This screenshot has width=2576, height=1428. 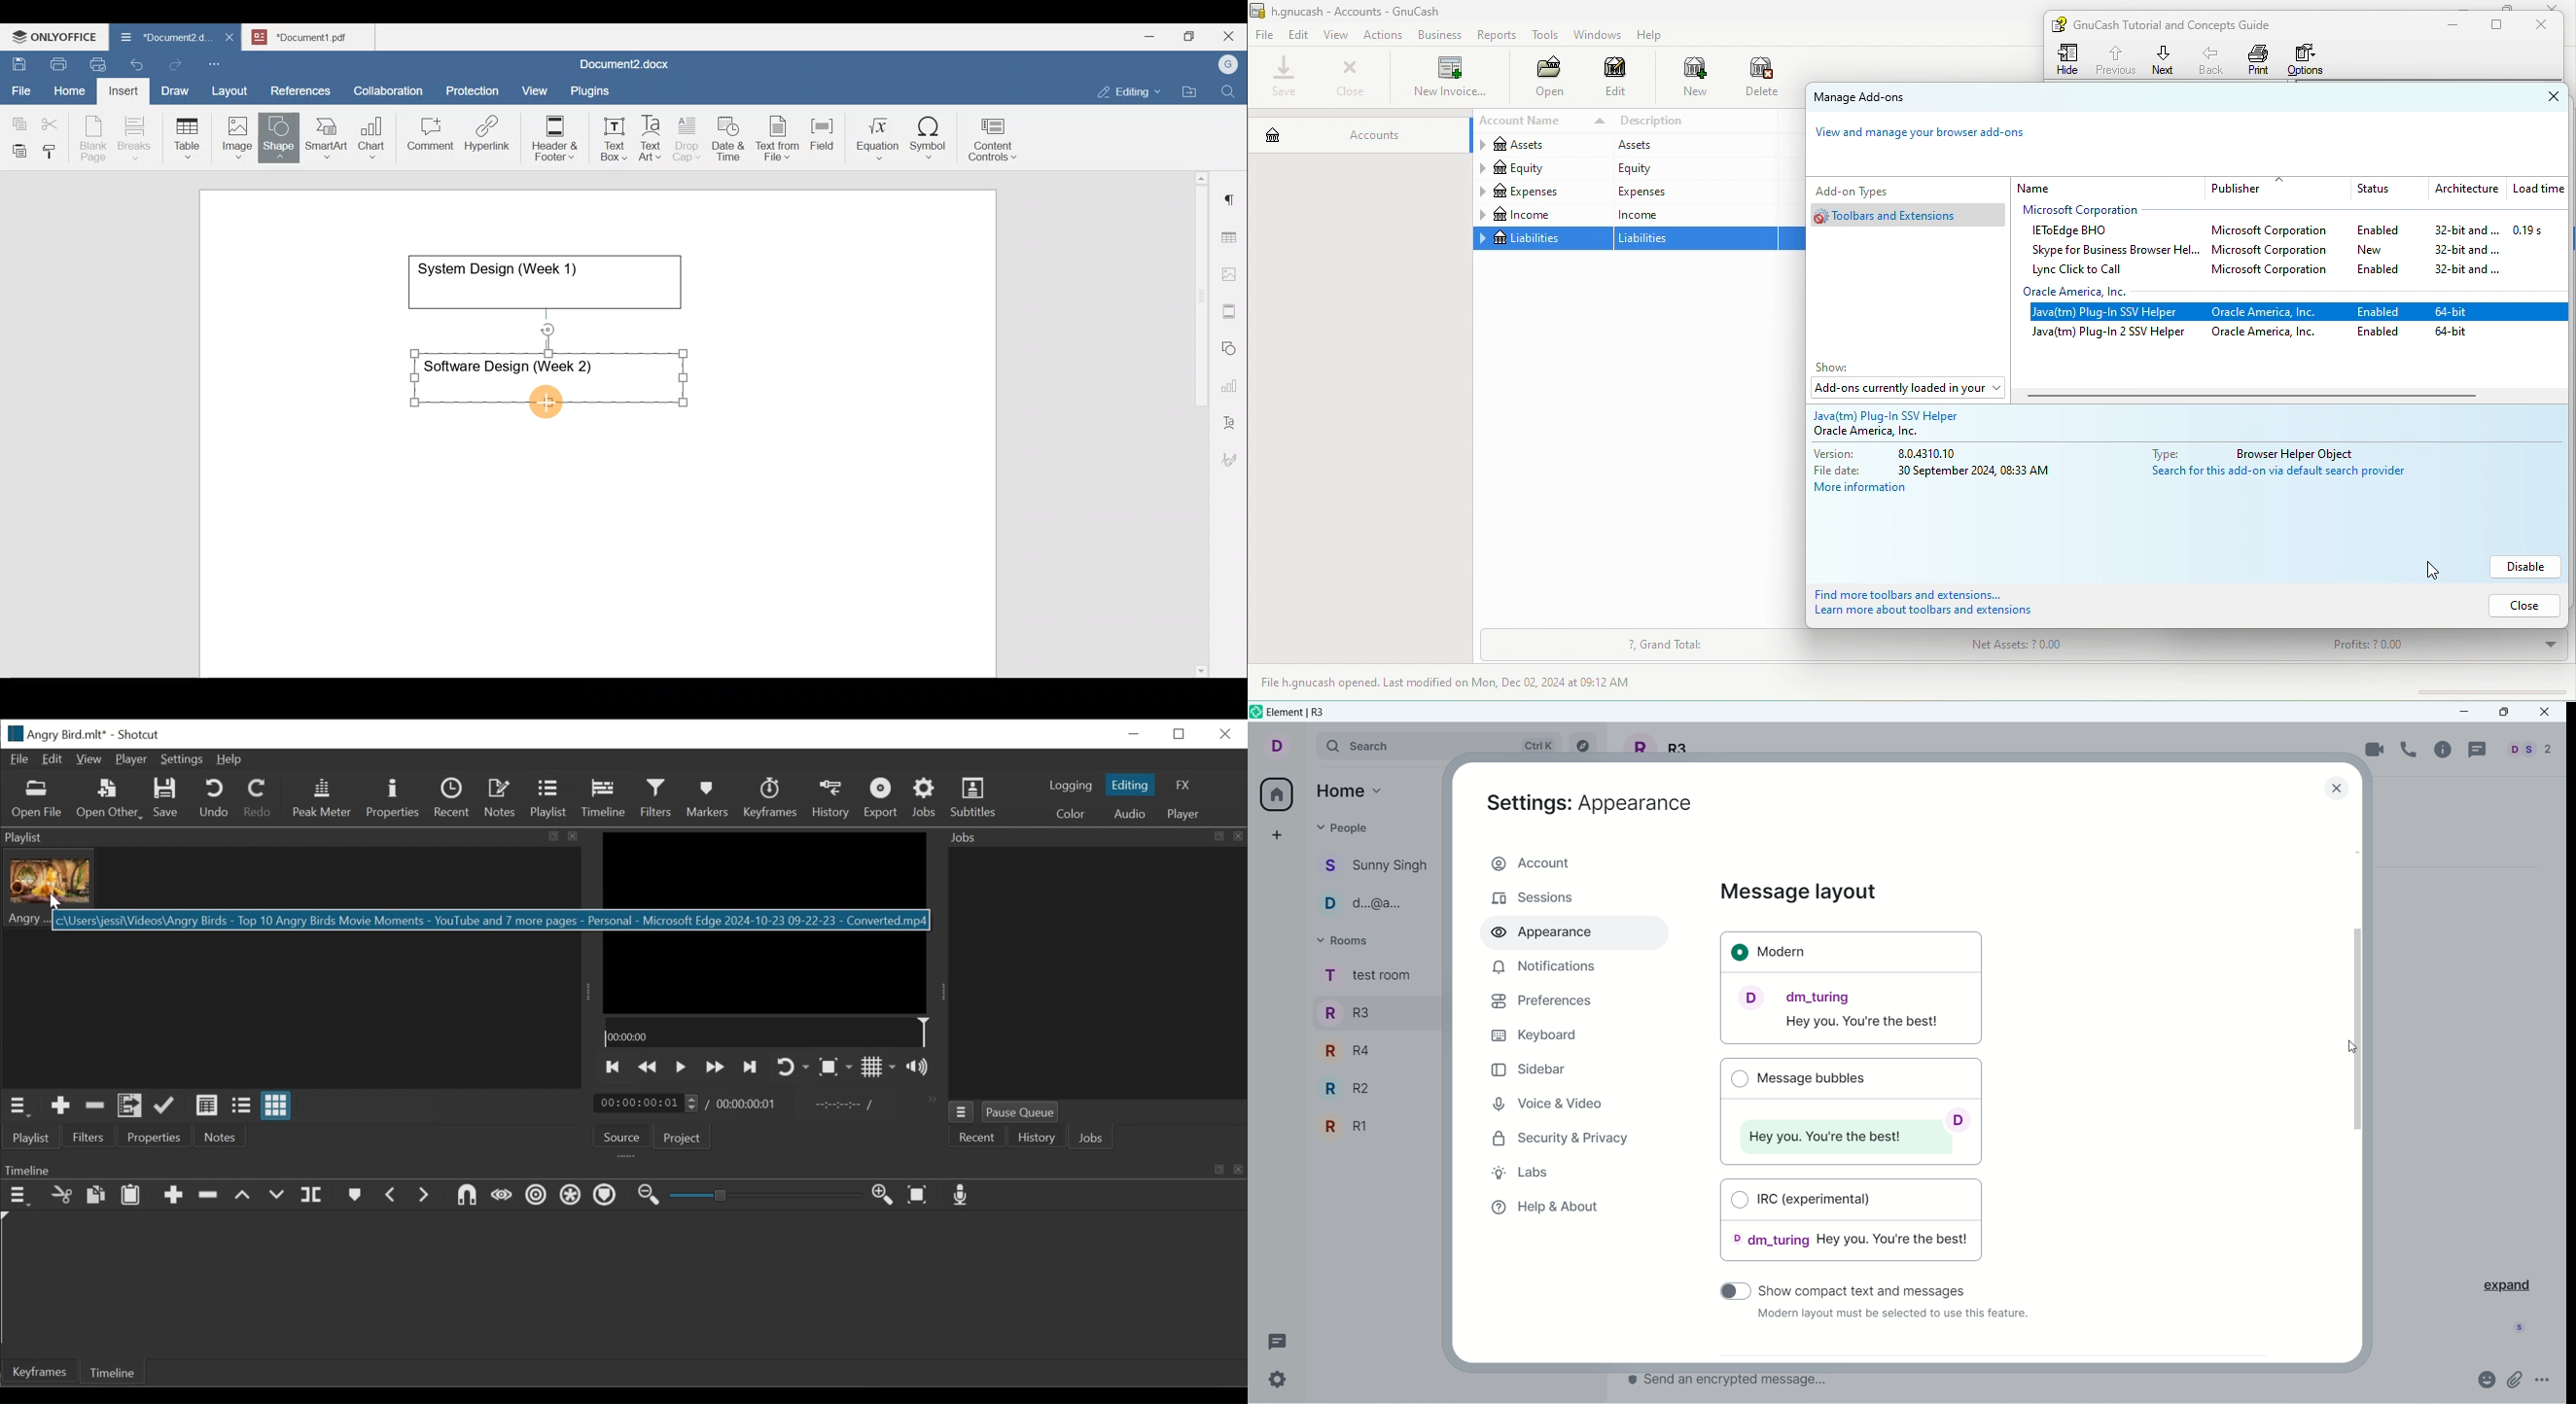 What do you see at coordinates (56, 62) in the screenshot?
I see `Print file` at bounding box center [56, 62].